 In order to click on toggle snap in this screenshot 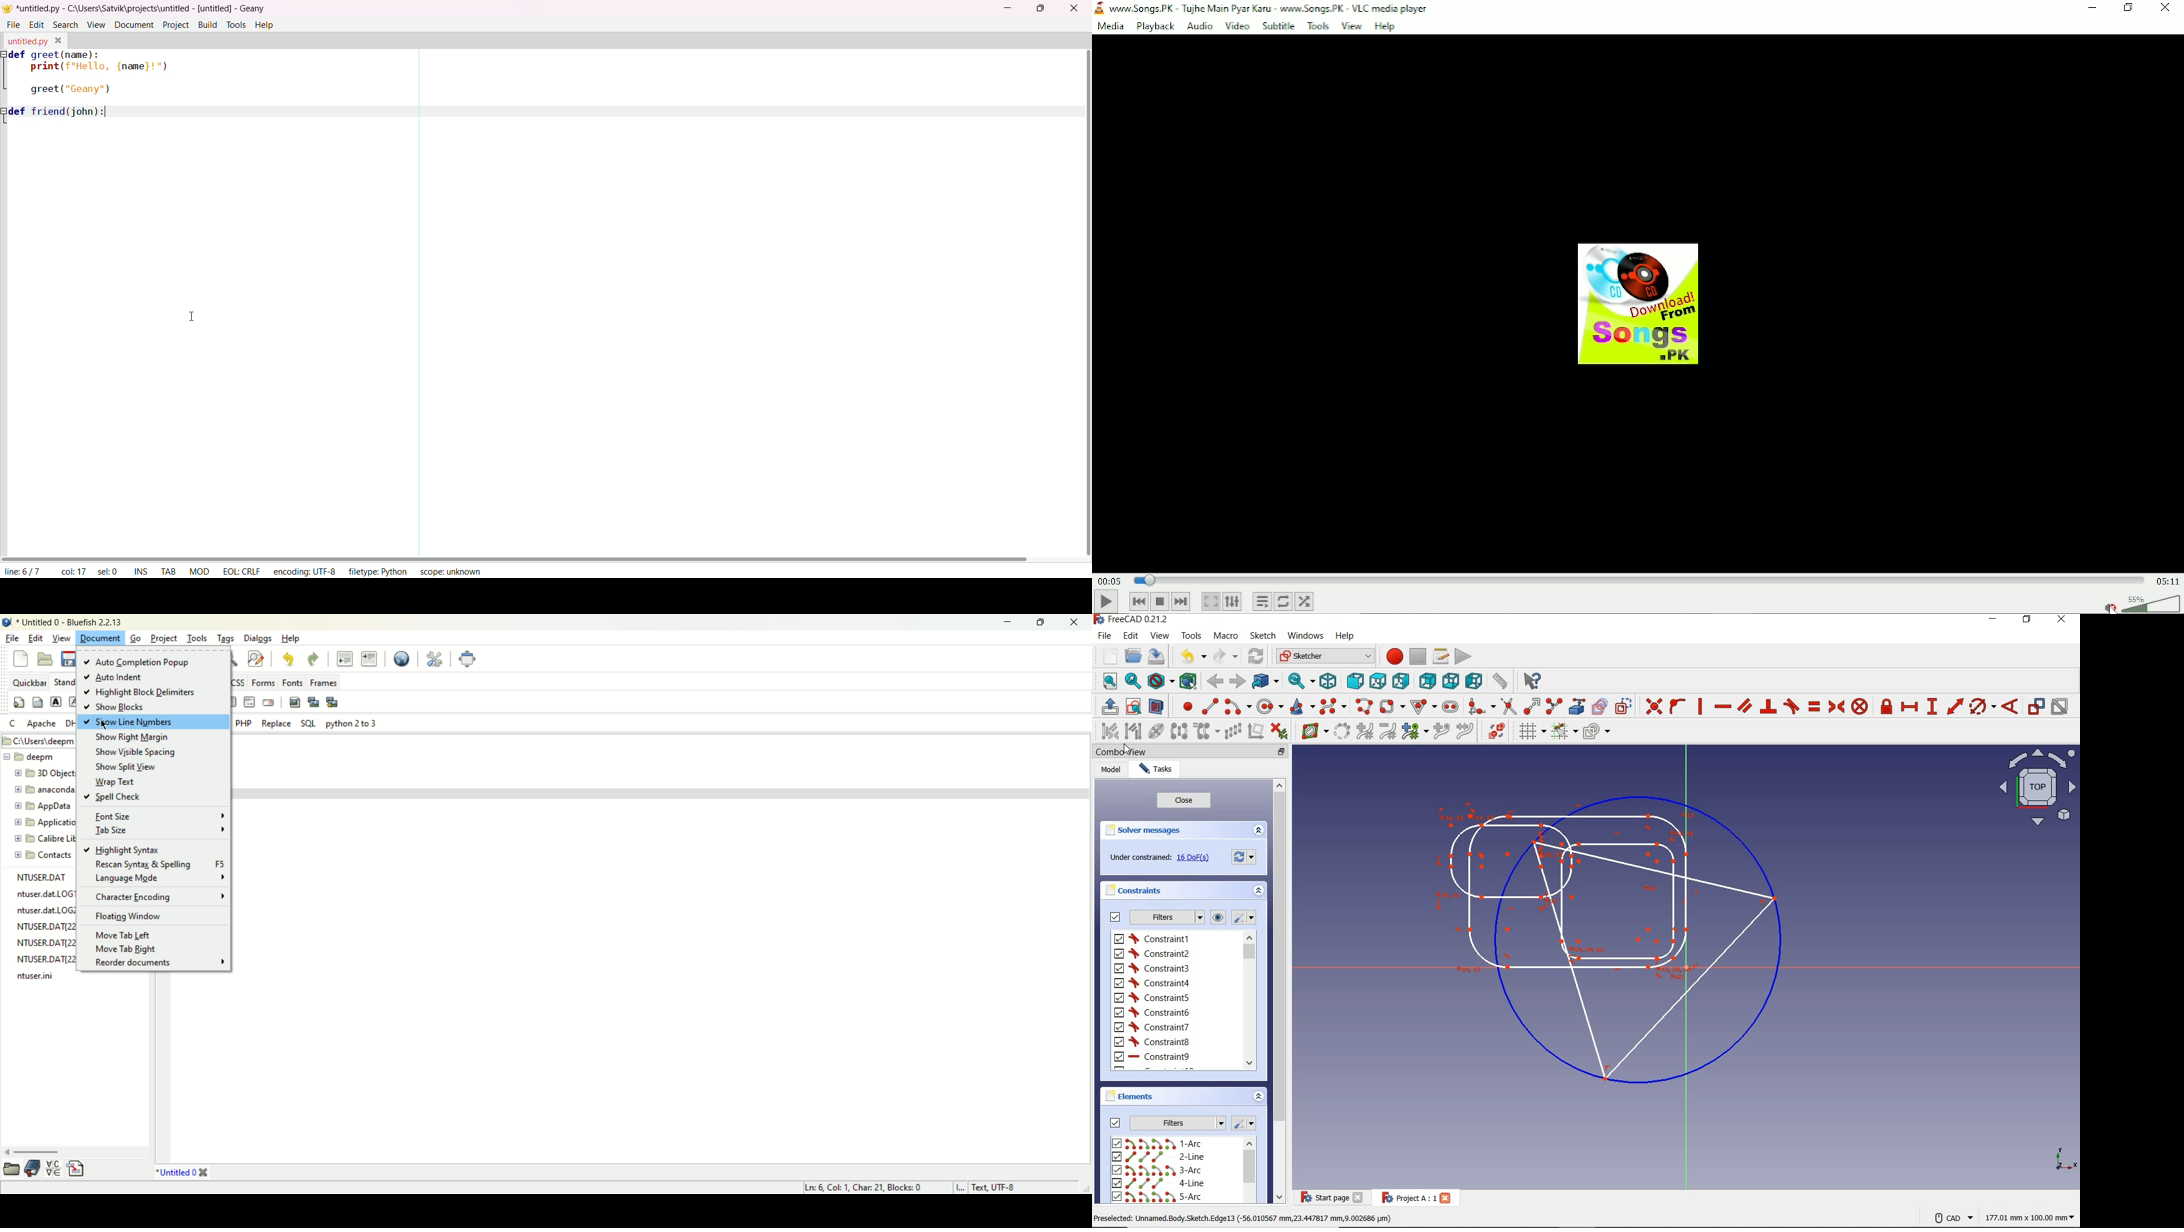, I will do `click(1562, 732)`.